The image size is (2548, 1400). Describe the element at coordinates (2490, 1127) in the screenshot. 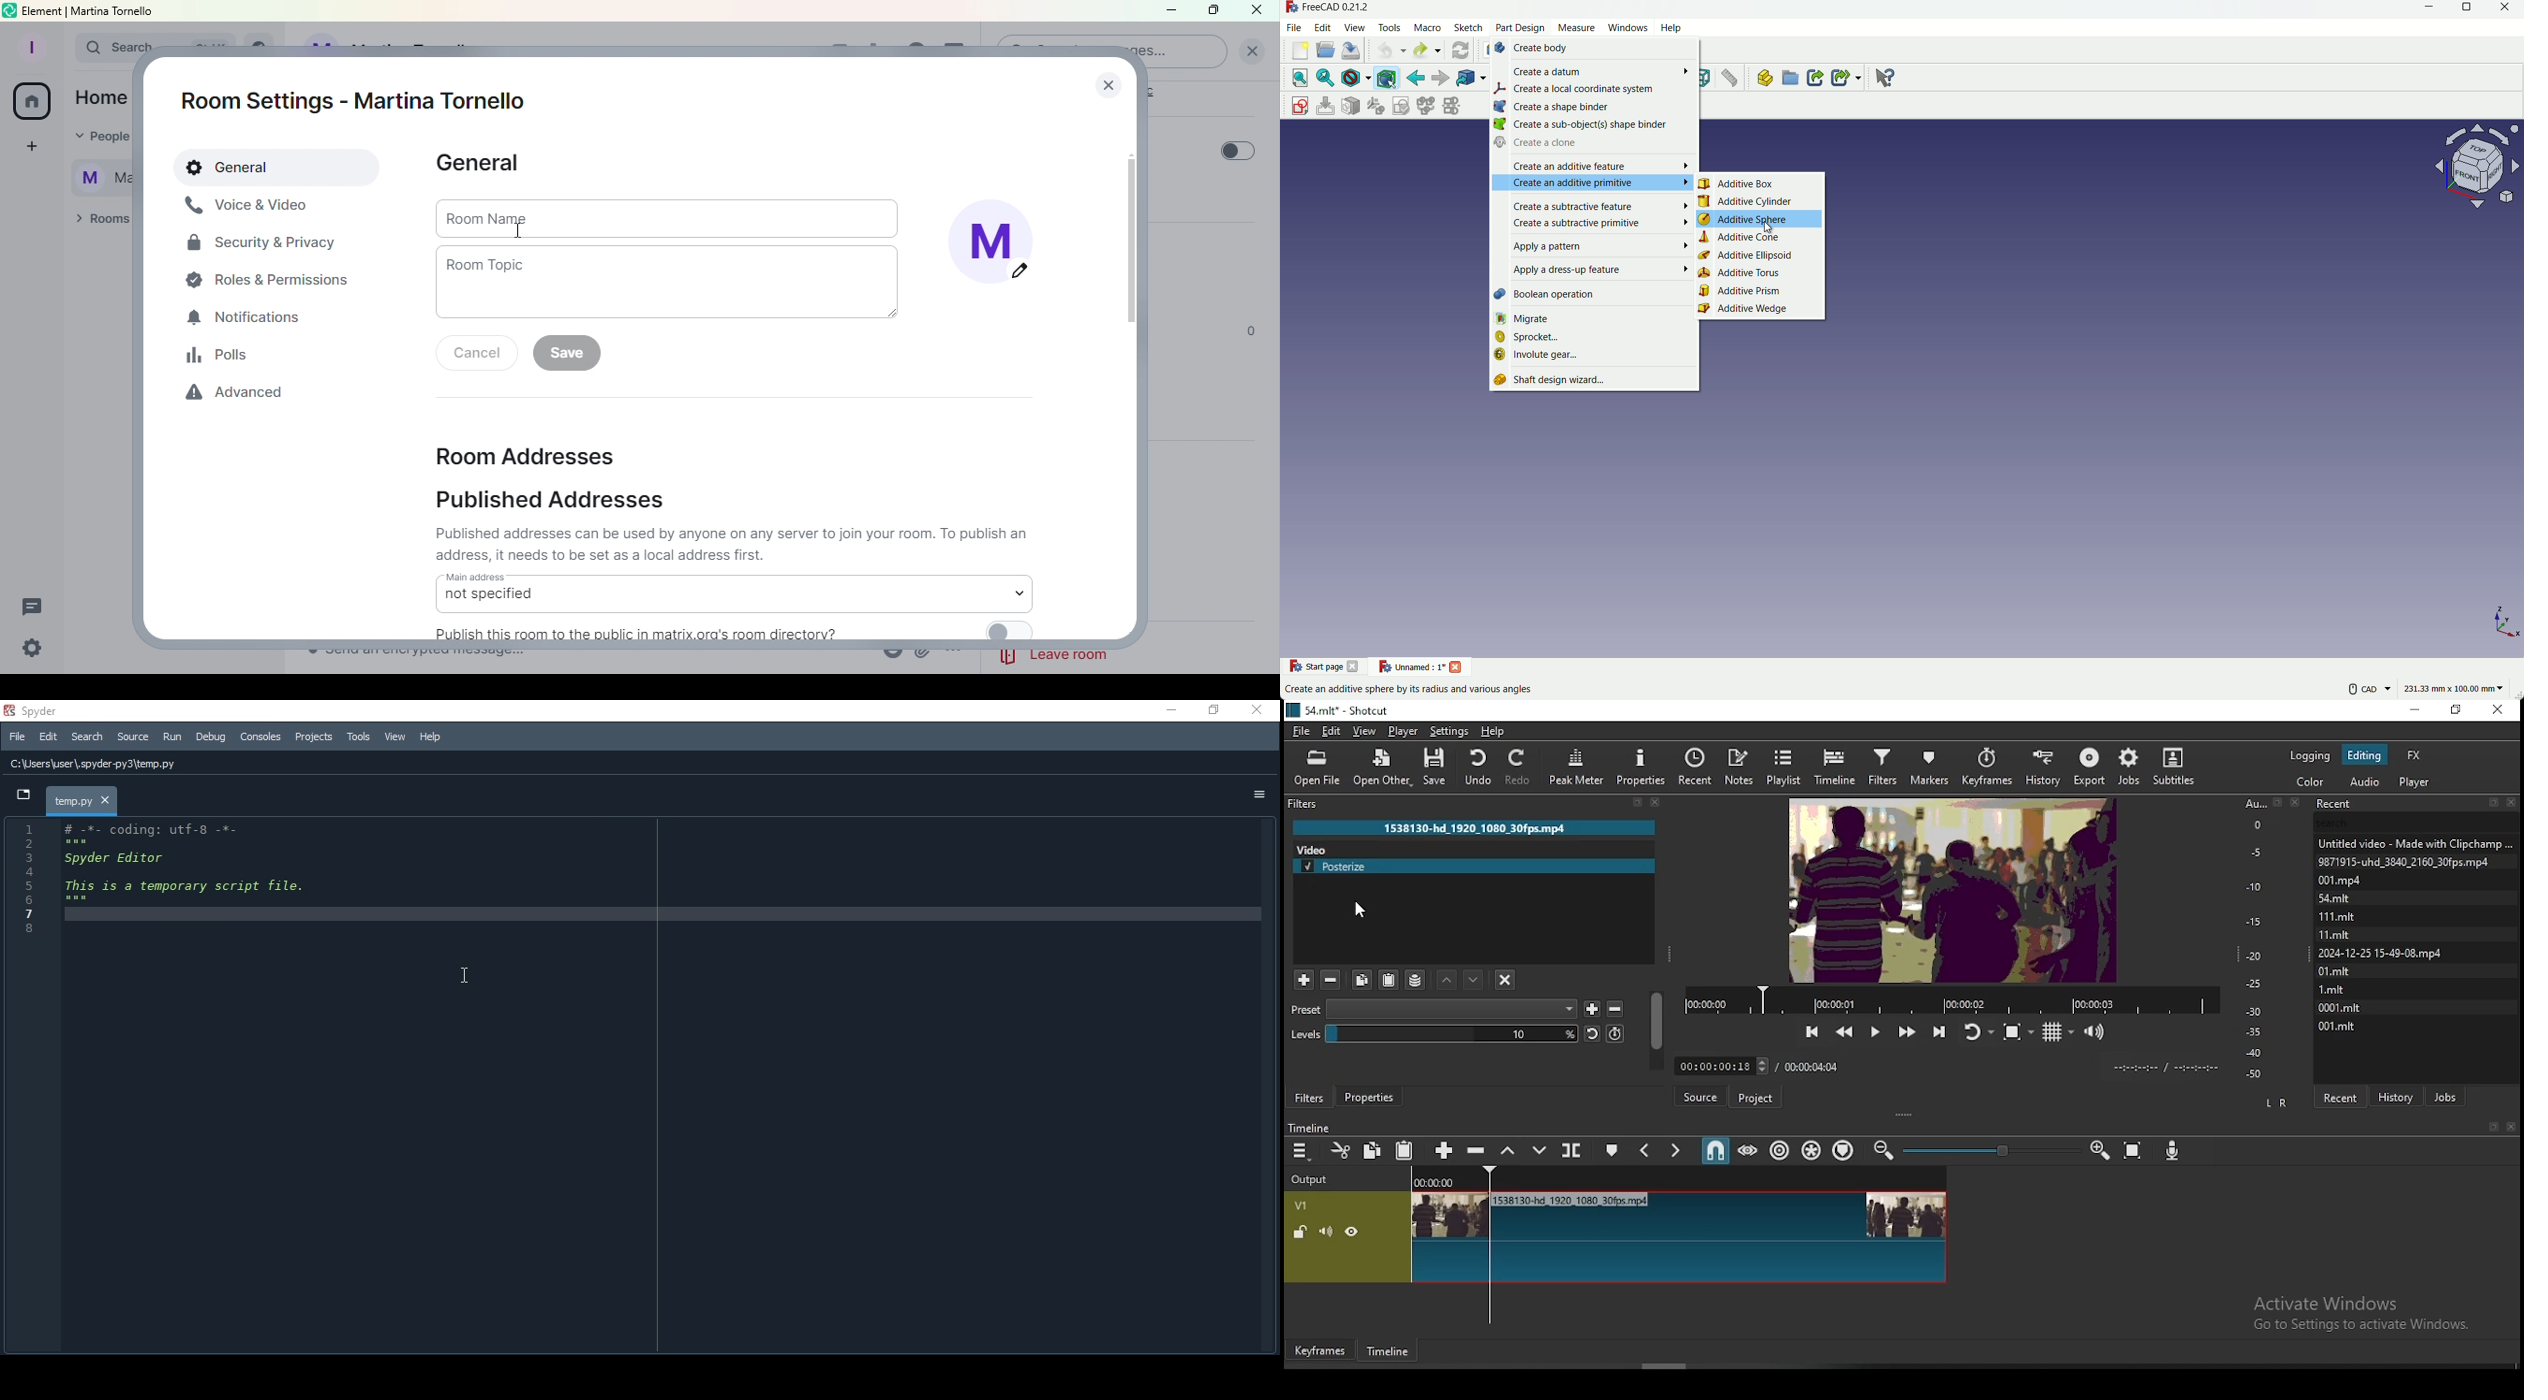

I see `Book mark` at that location.